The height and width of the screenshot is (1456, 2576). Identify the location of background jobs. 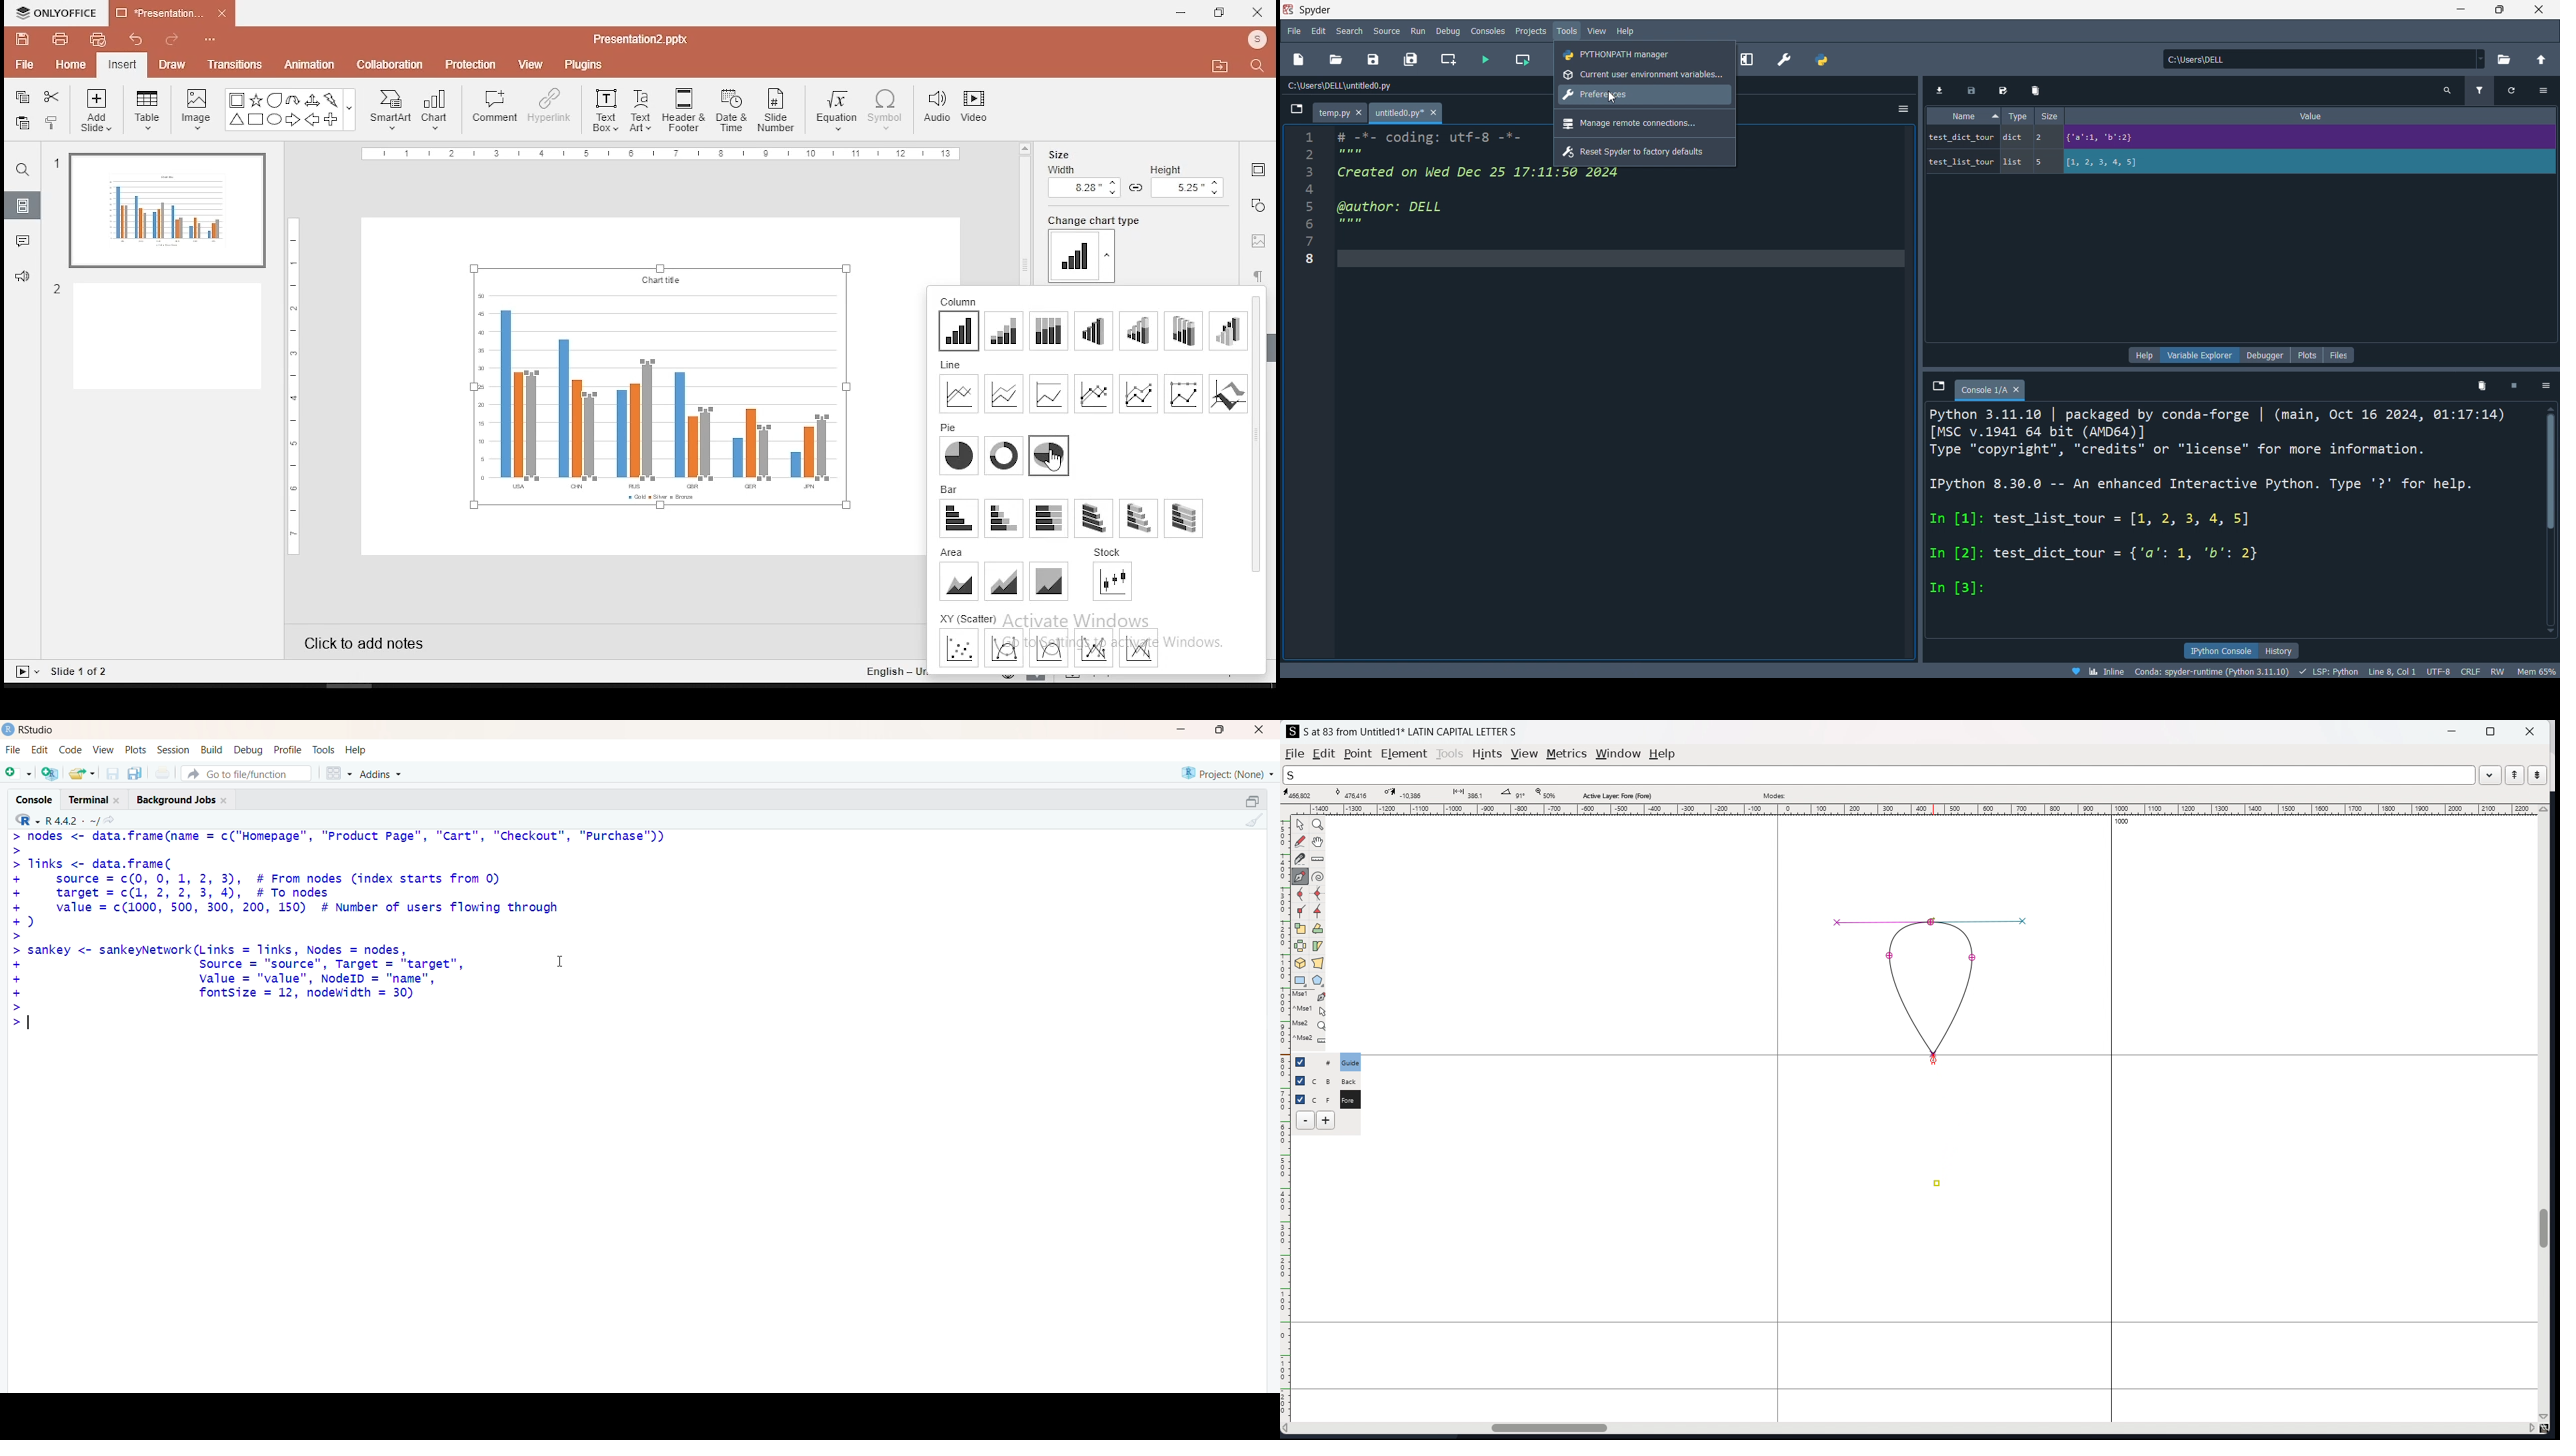
(185, 801).